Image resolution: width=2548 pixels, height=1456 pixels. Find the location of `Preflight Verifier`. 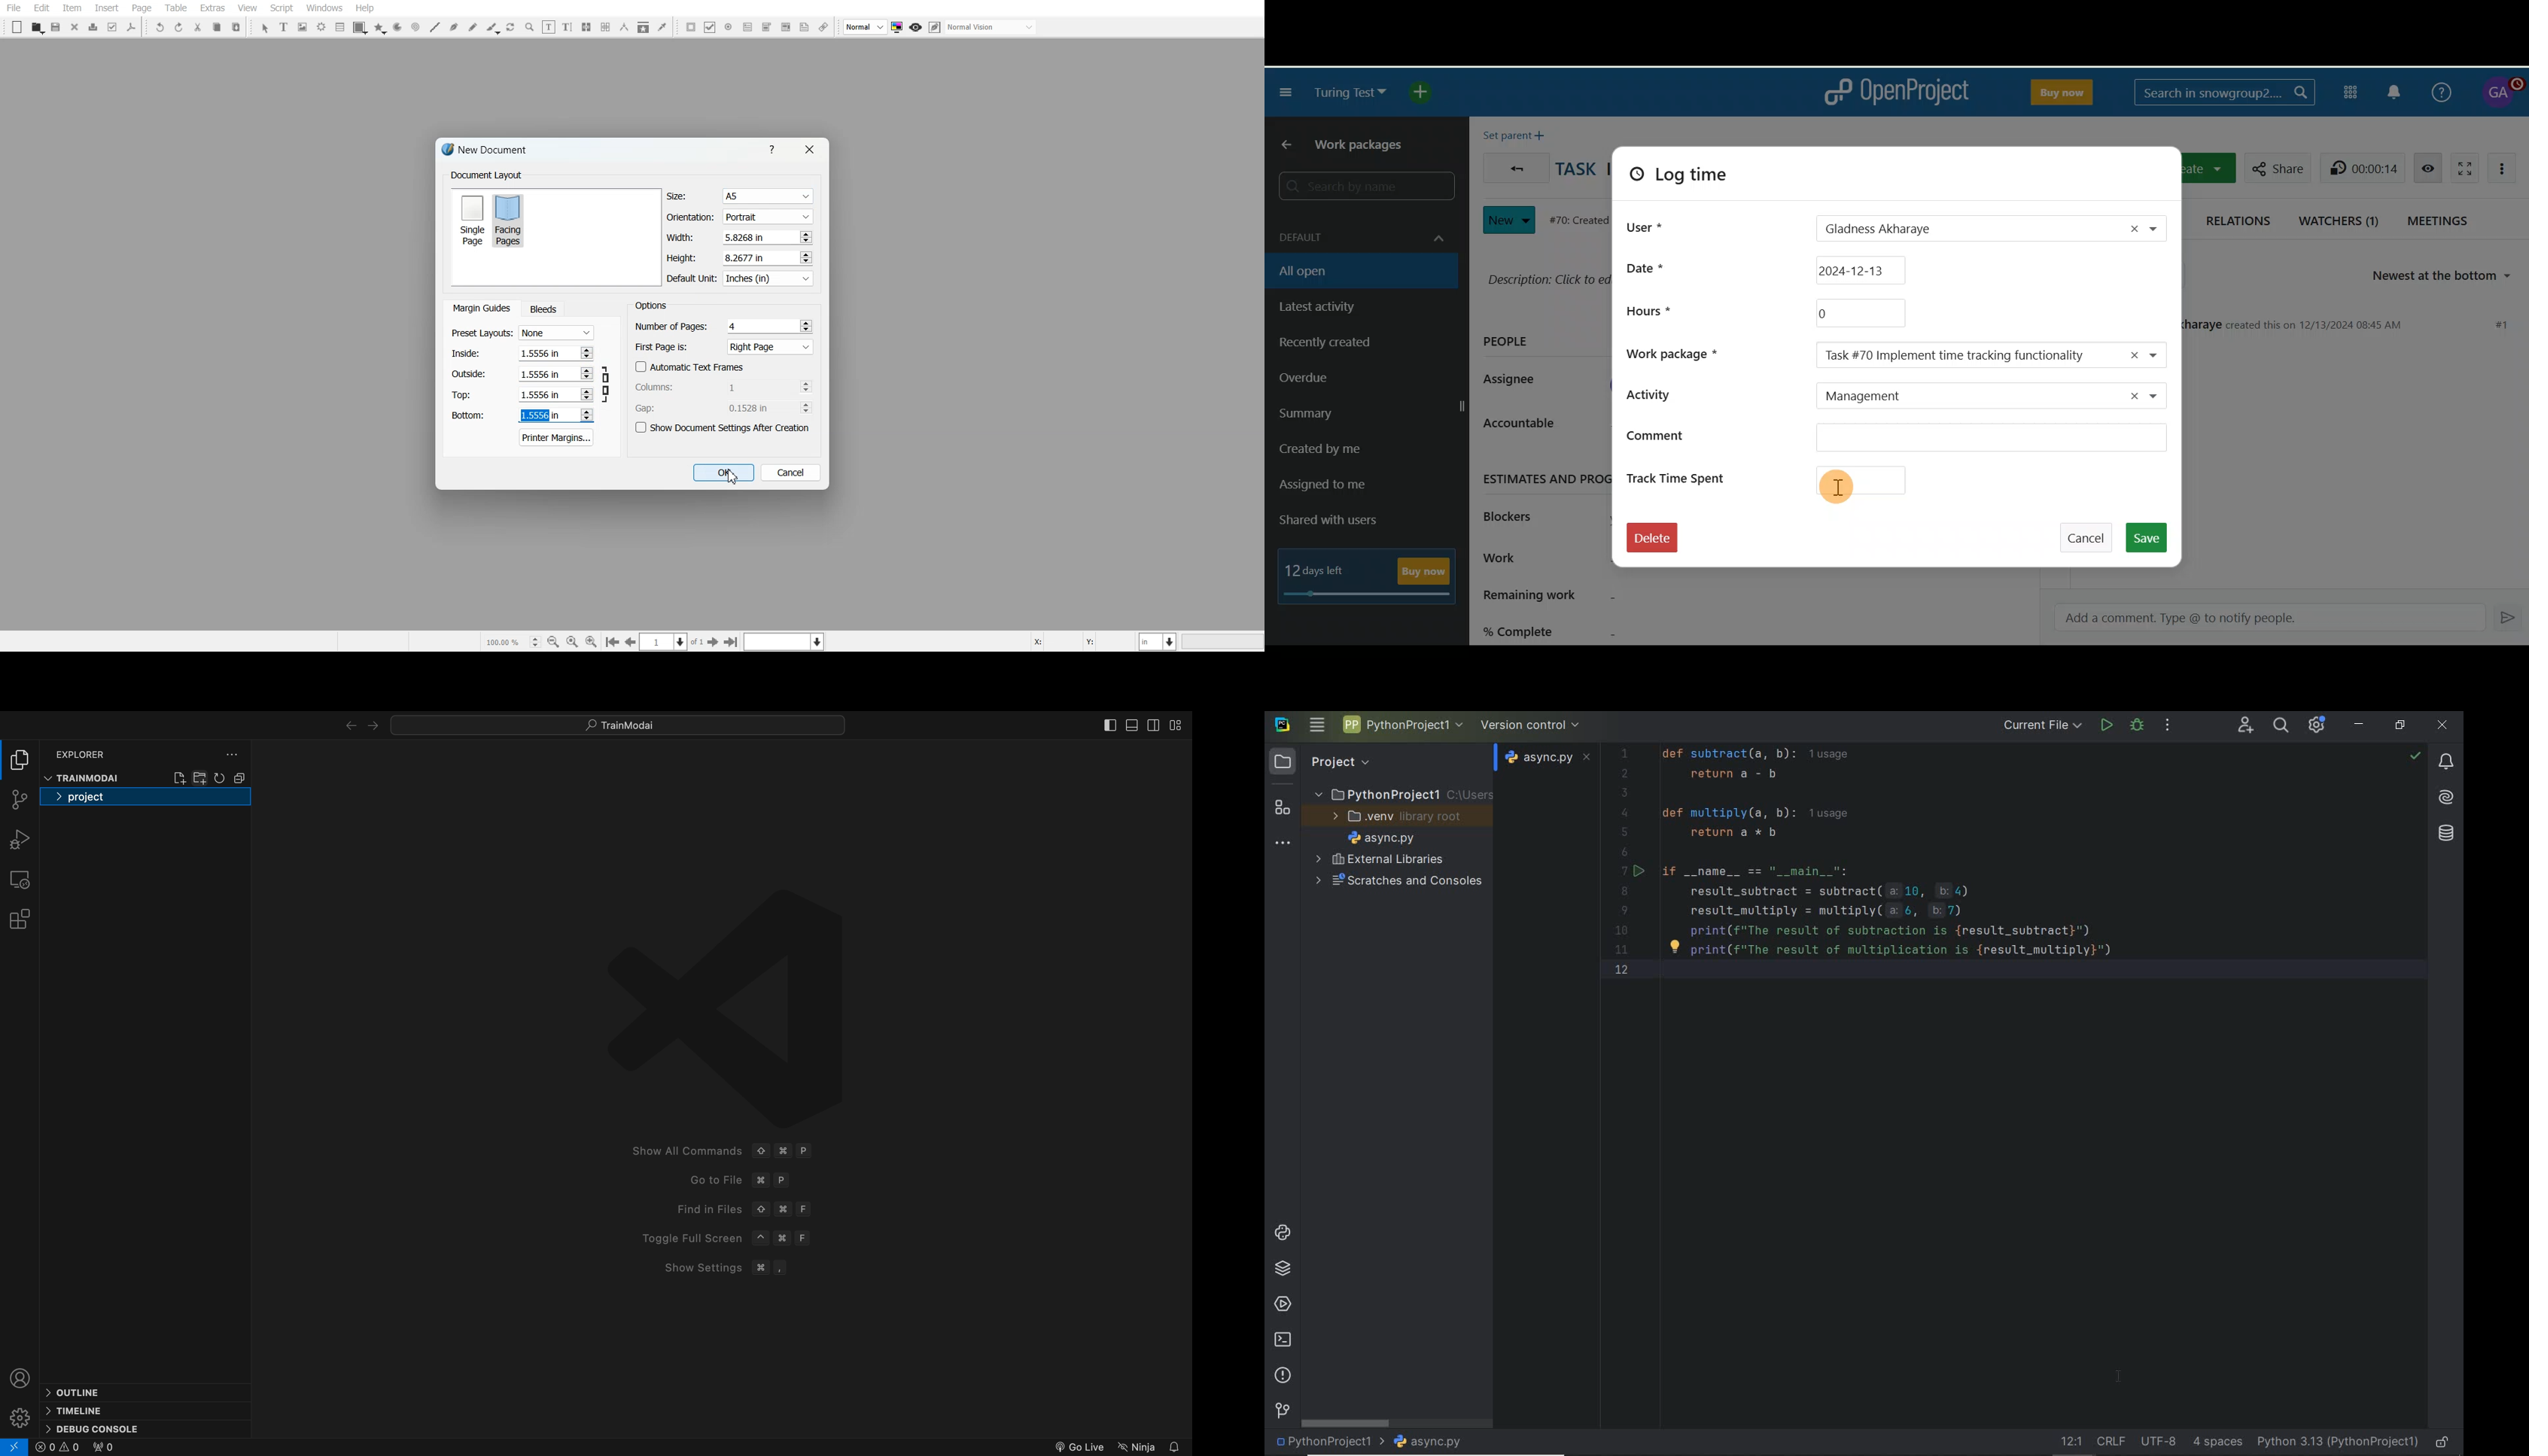

Preflight Verifier is located at coordinates (113, 27).